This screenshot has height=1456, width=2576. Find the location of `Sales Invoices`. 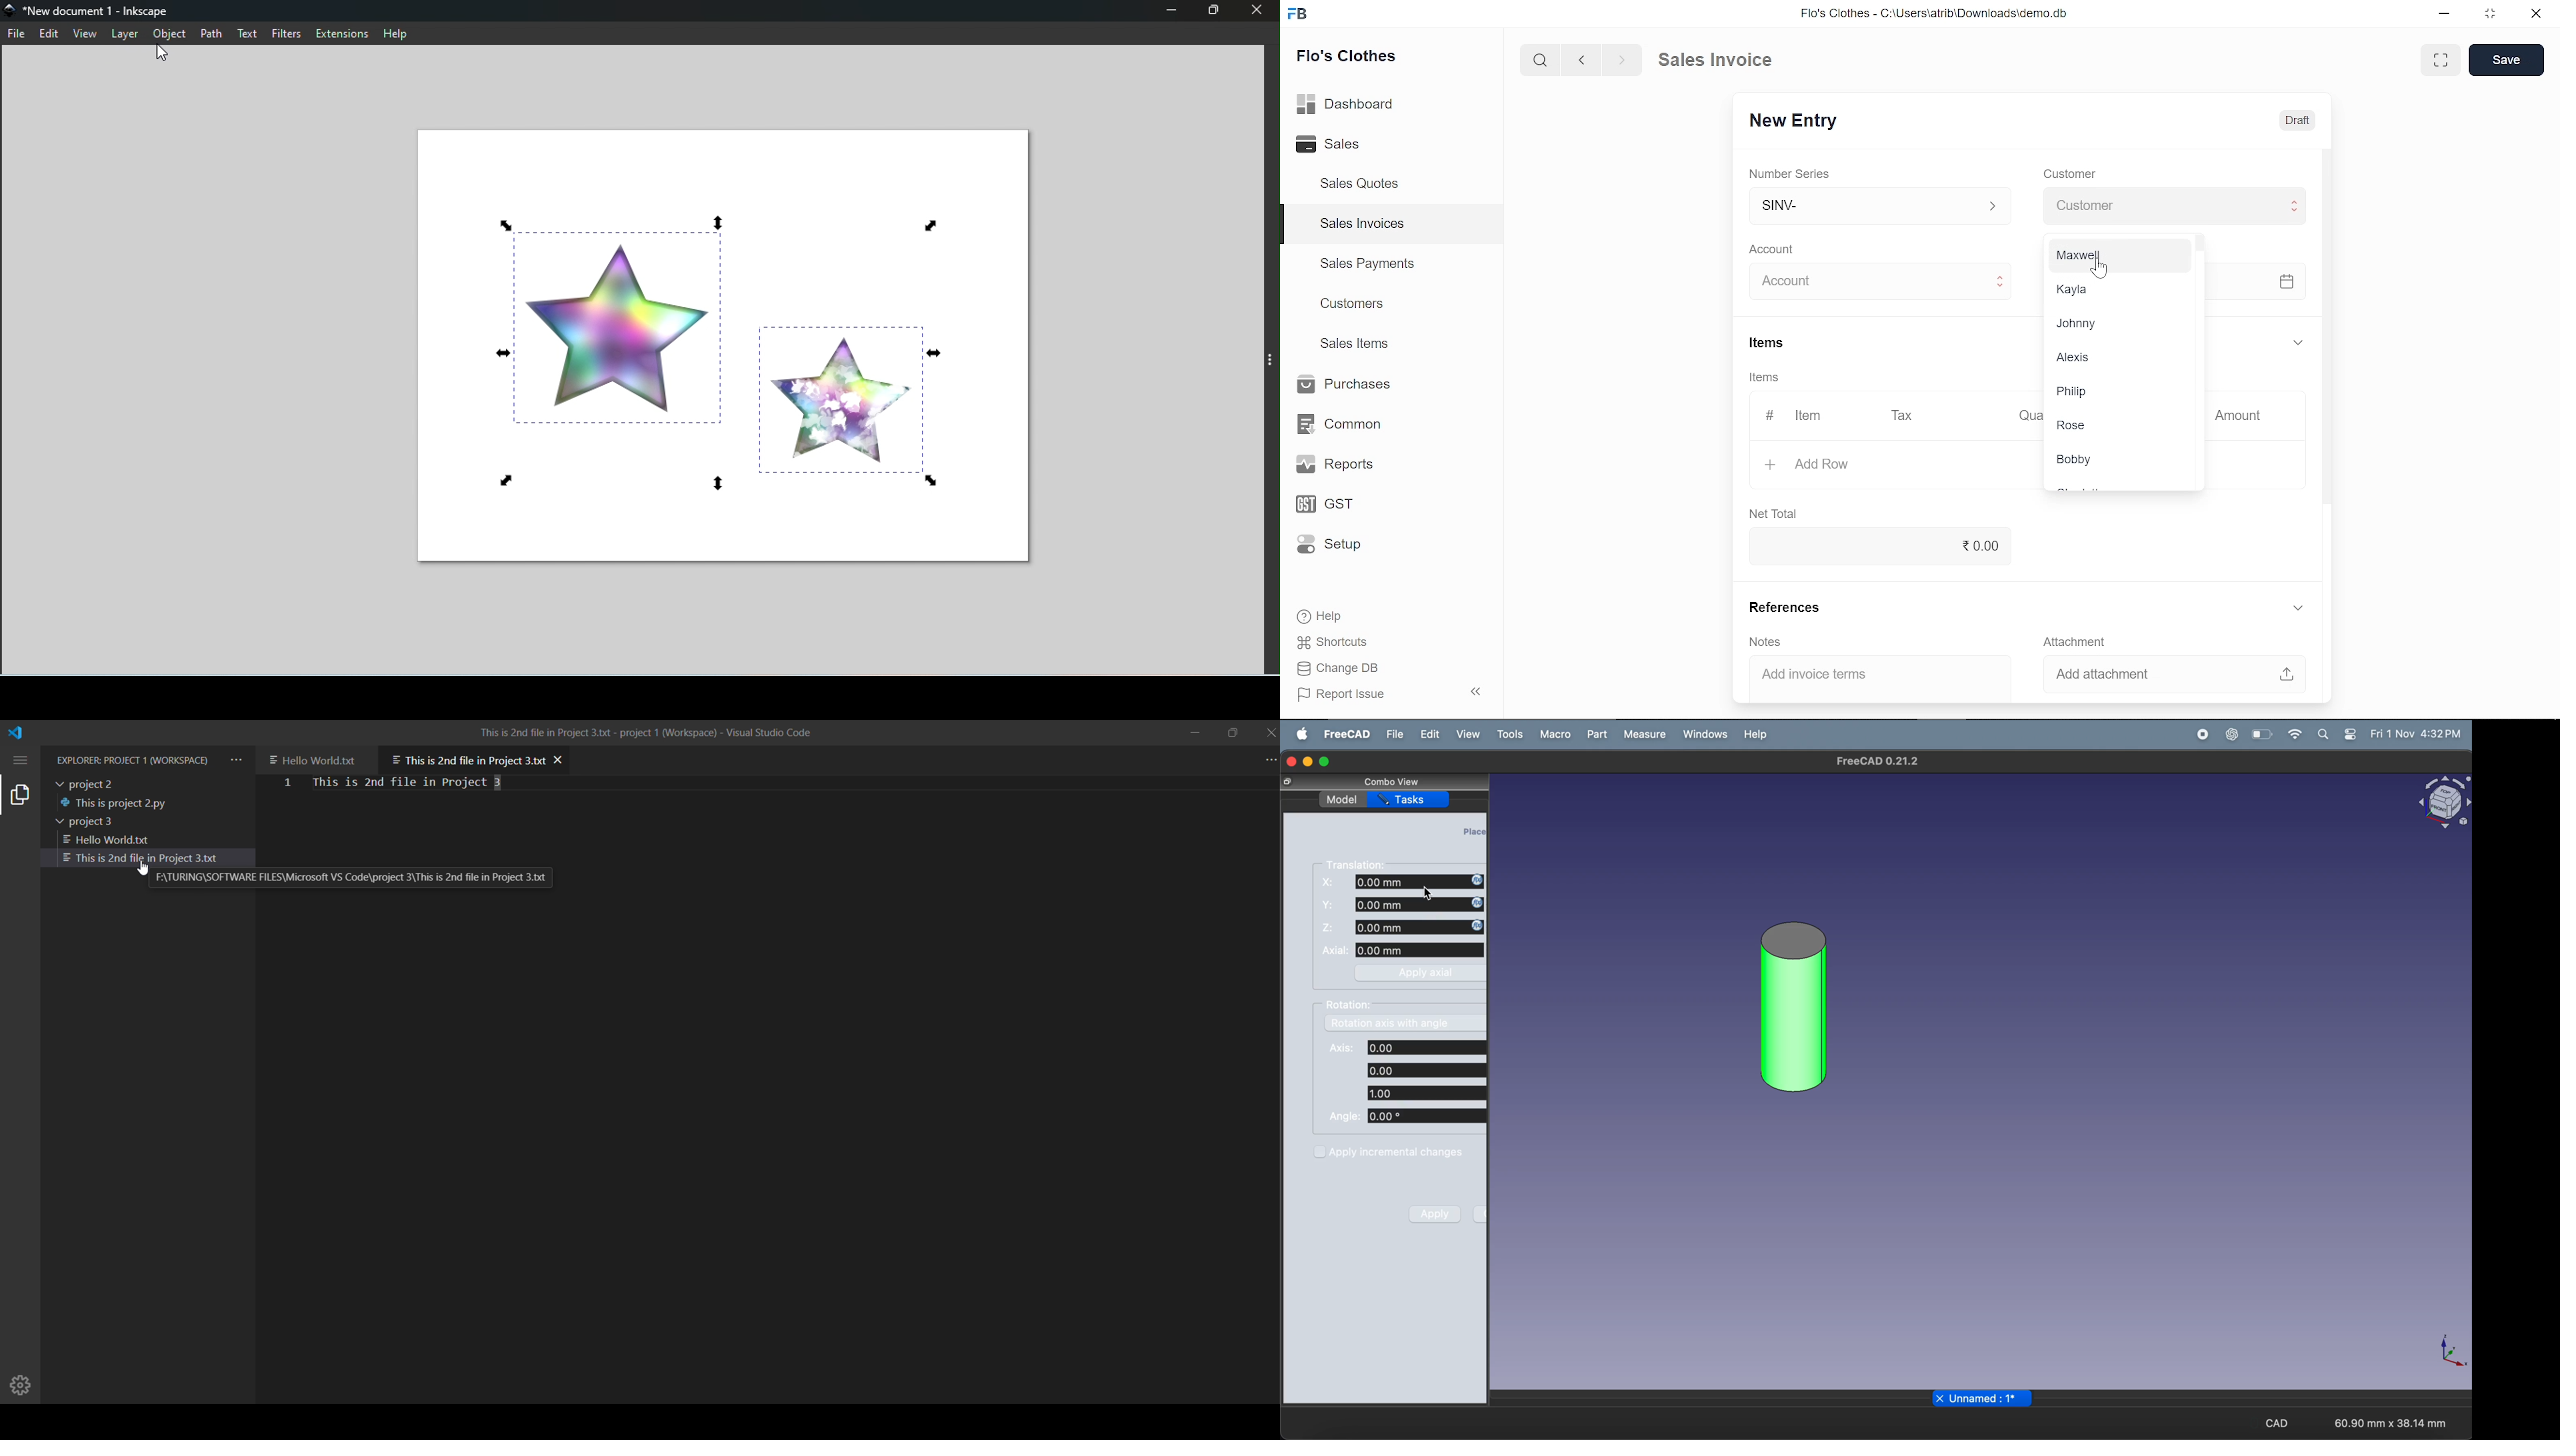

Sales Invoices is located at coordinates (1369, 226).